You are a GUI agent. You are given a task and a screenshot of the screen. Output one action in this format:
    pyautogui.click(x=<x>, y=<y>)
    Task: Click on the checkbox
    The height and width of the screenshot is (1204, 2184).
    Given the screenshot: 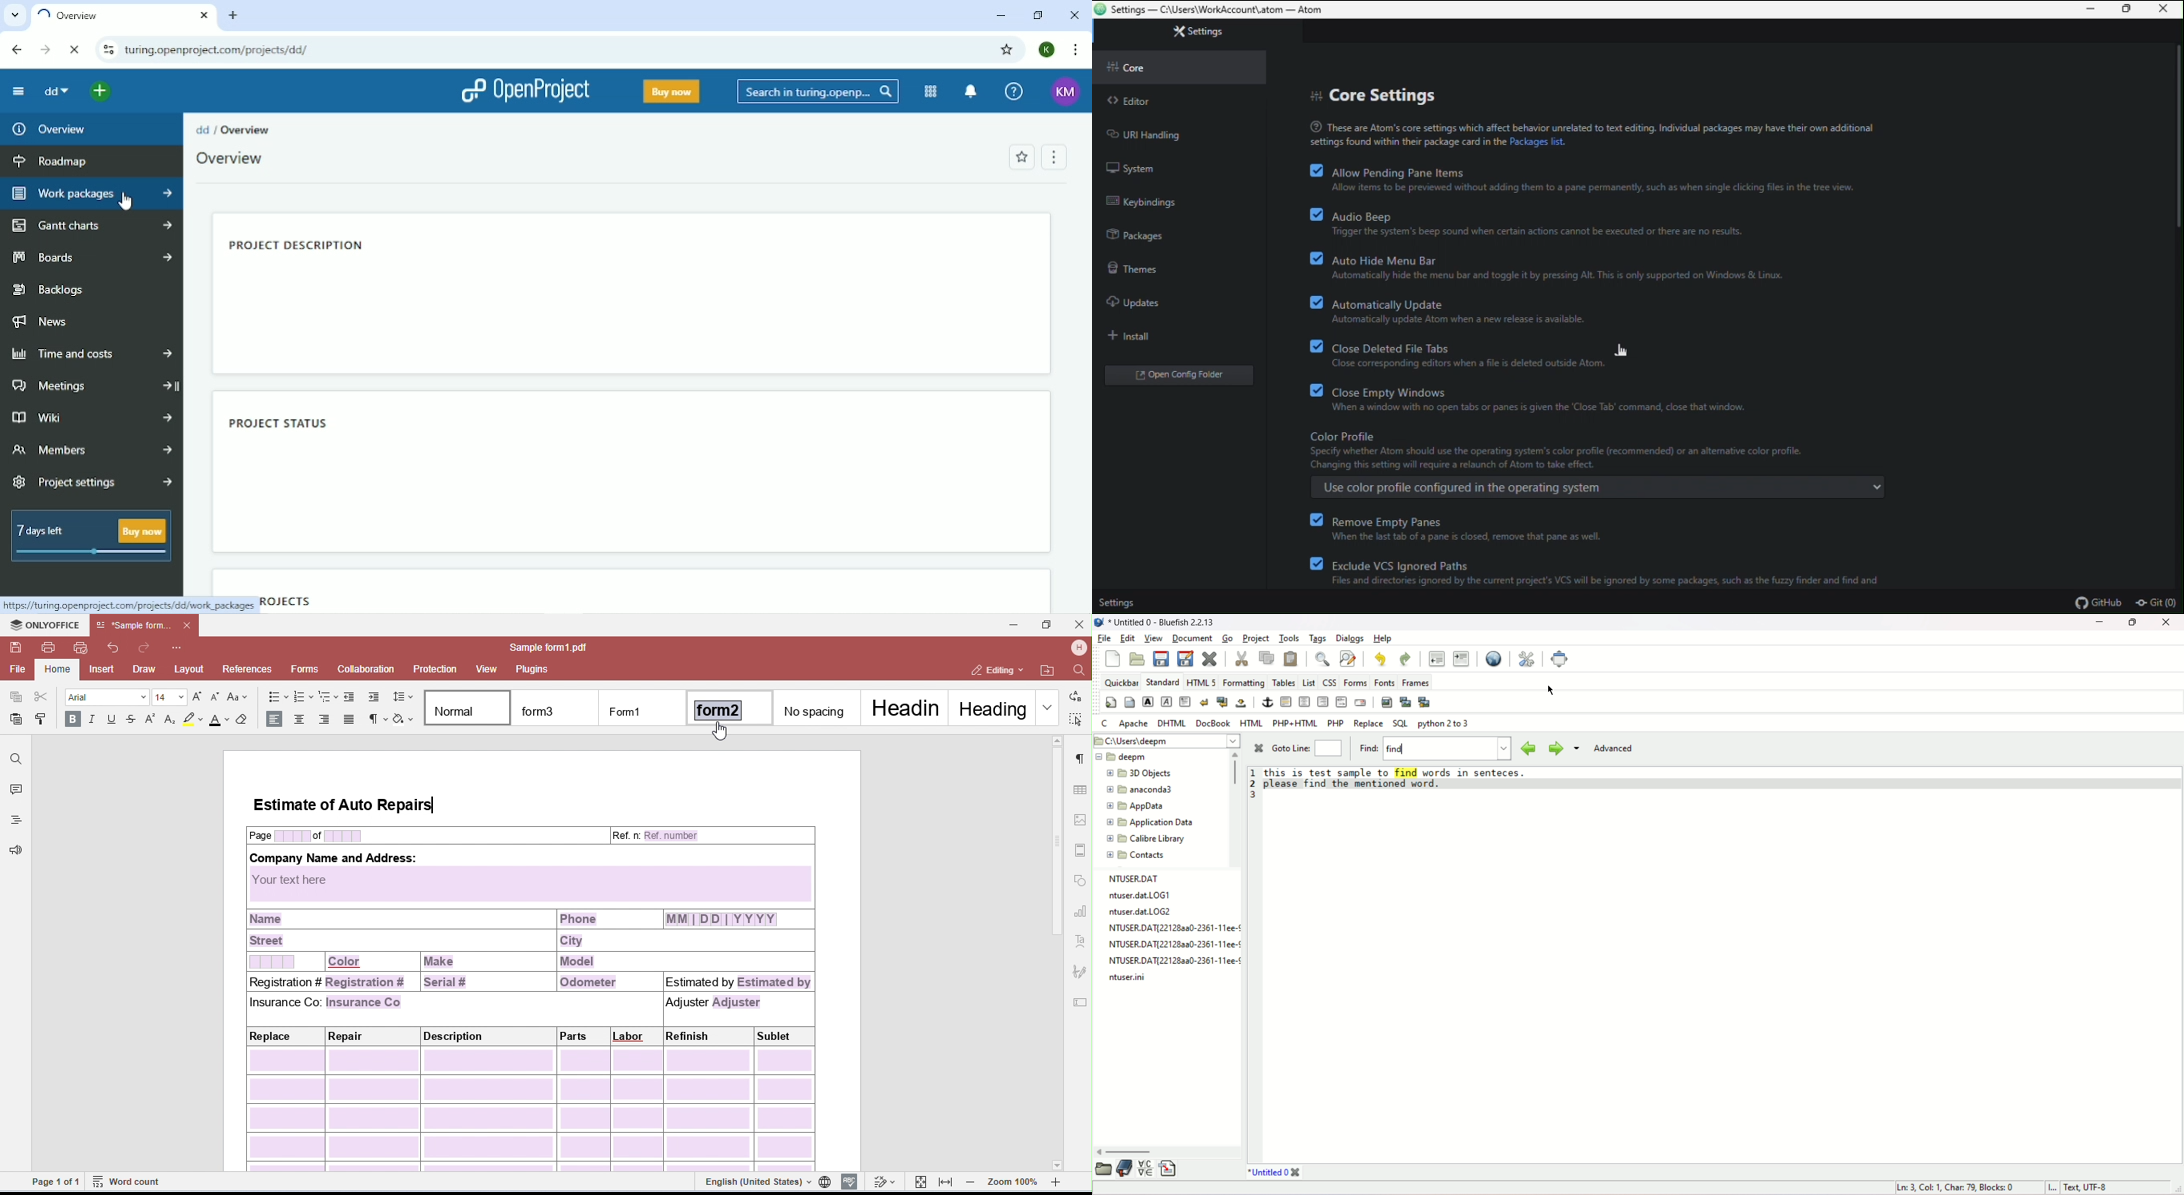 What is the action you would take?
    pyautogui.click(x=1316, y=346)
    